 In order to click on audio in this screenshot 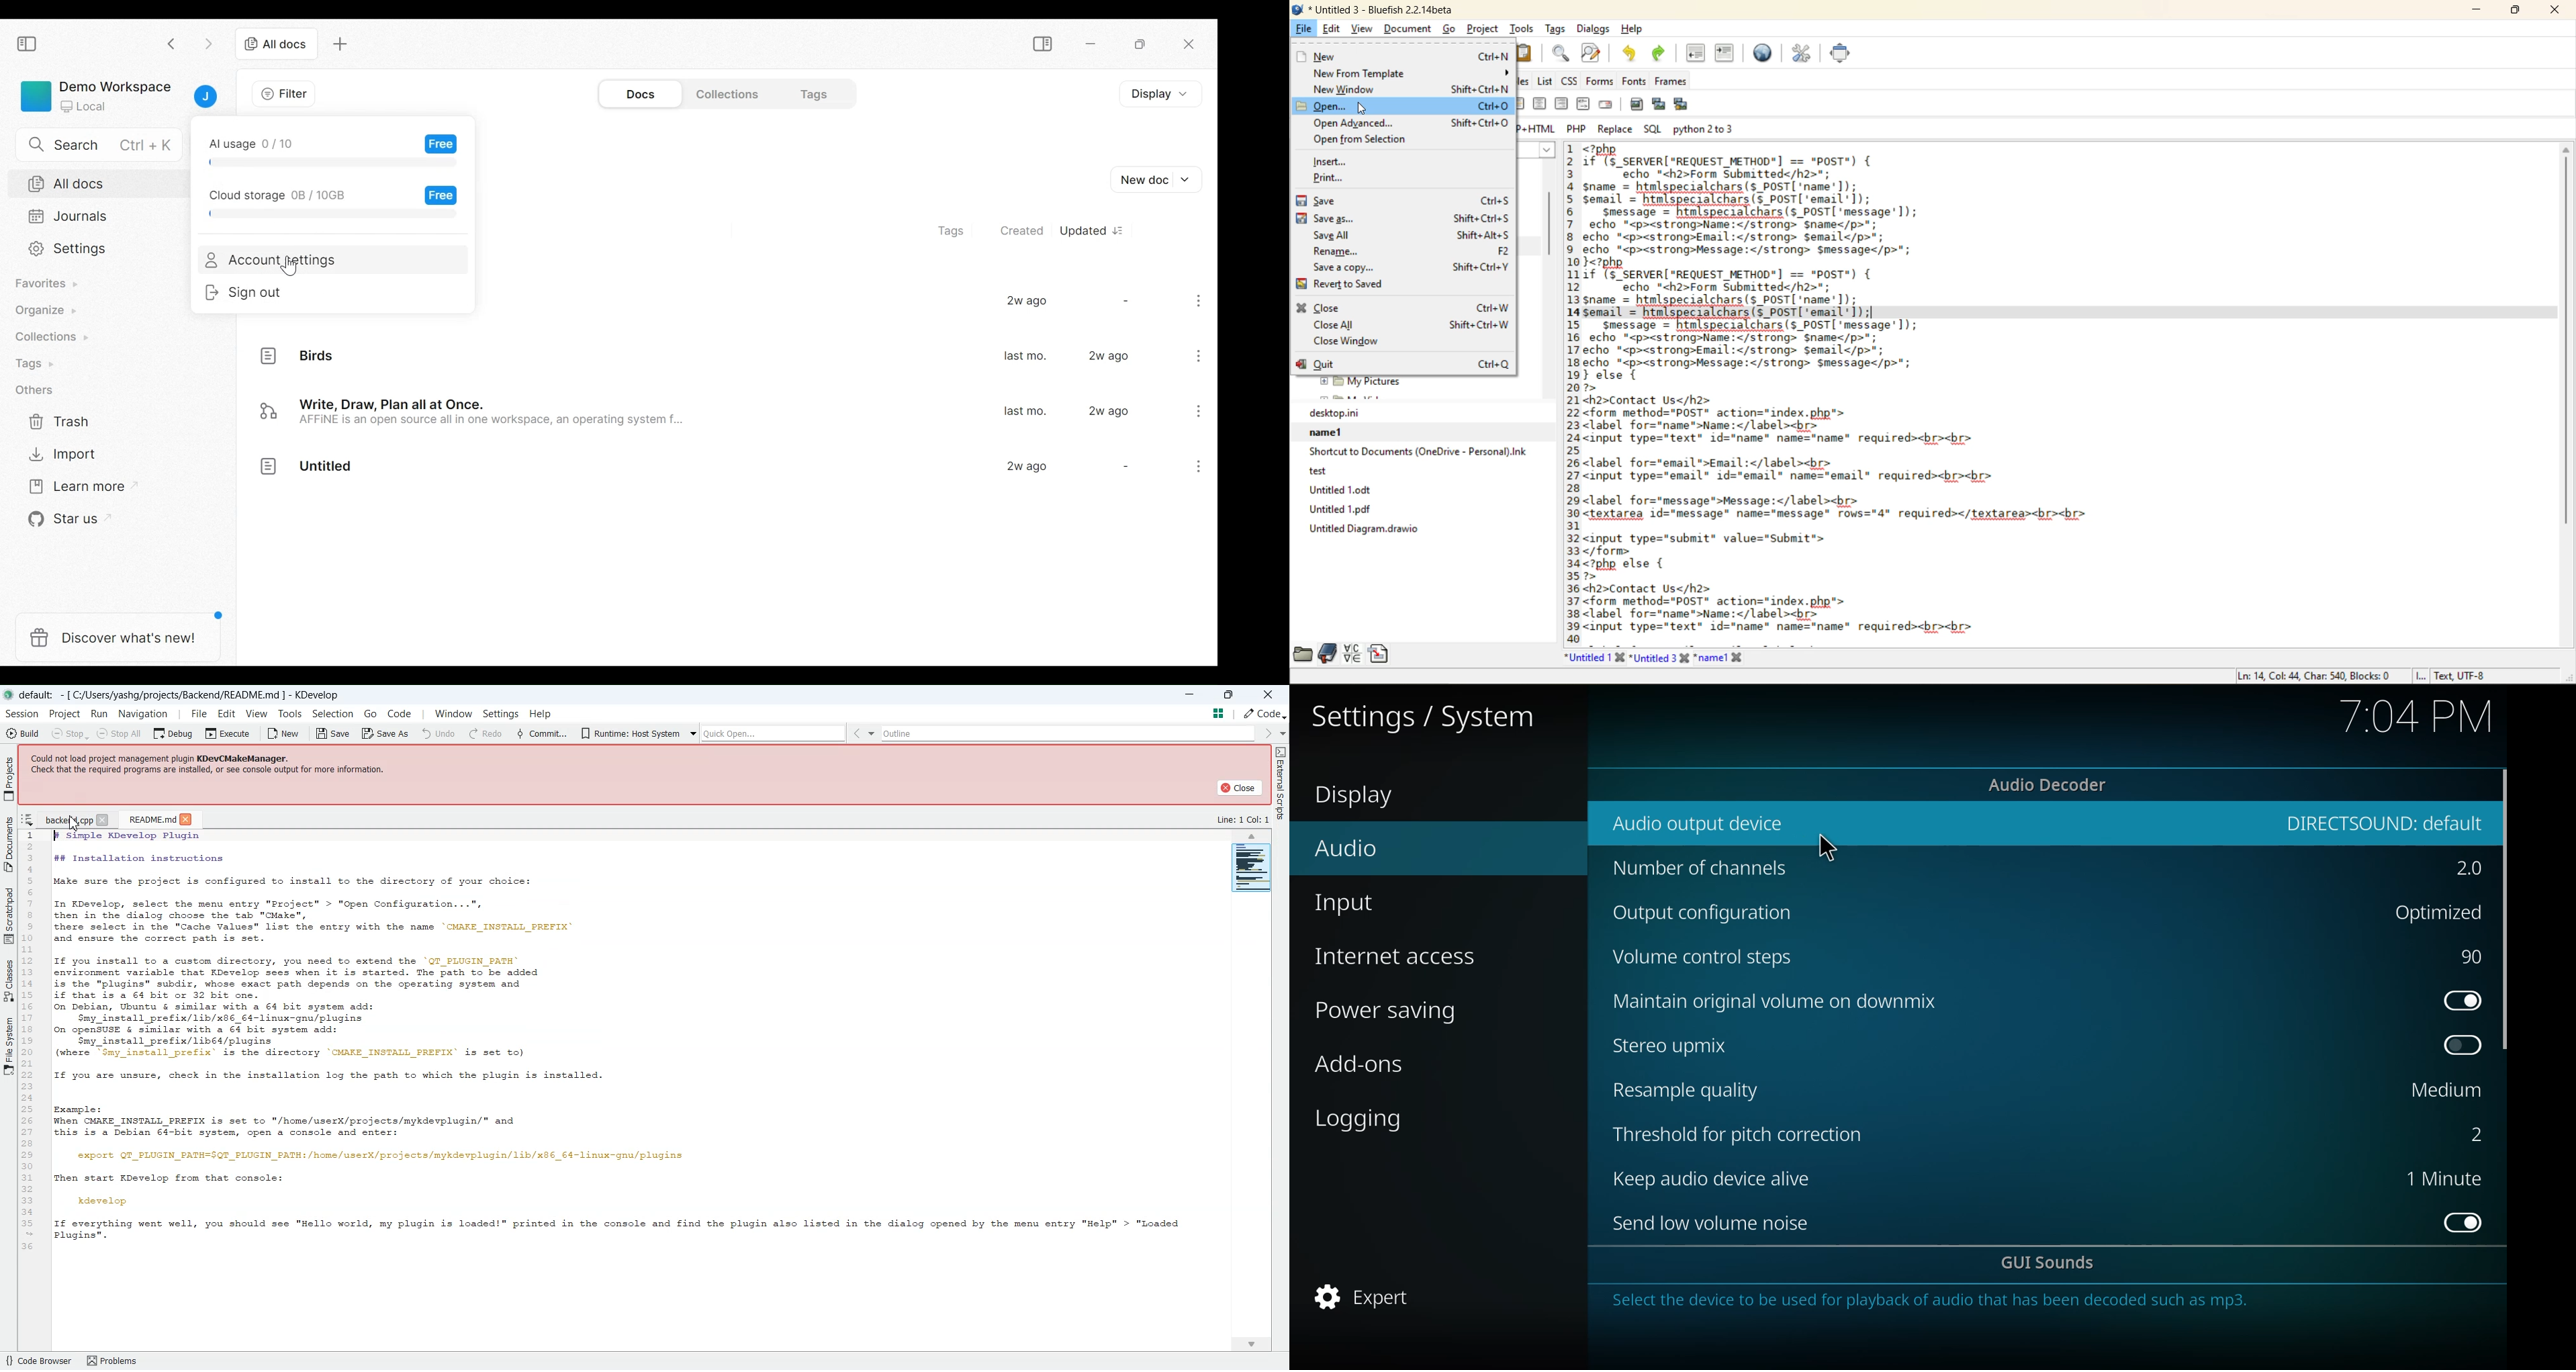, I will do `click(1348, 847)`.